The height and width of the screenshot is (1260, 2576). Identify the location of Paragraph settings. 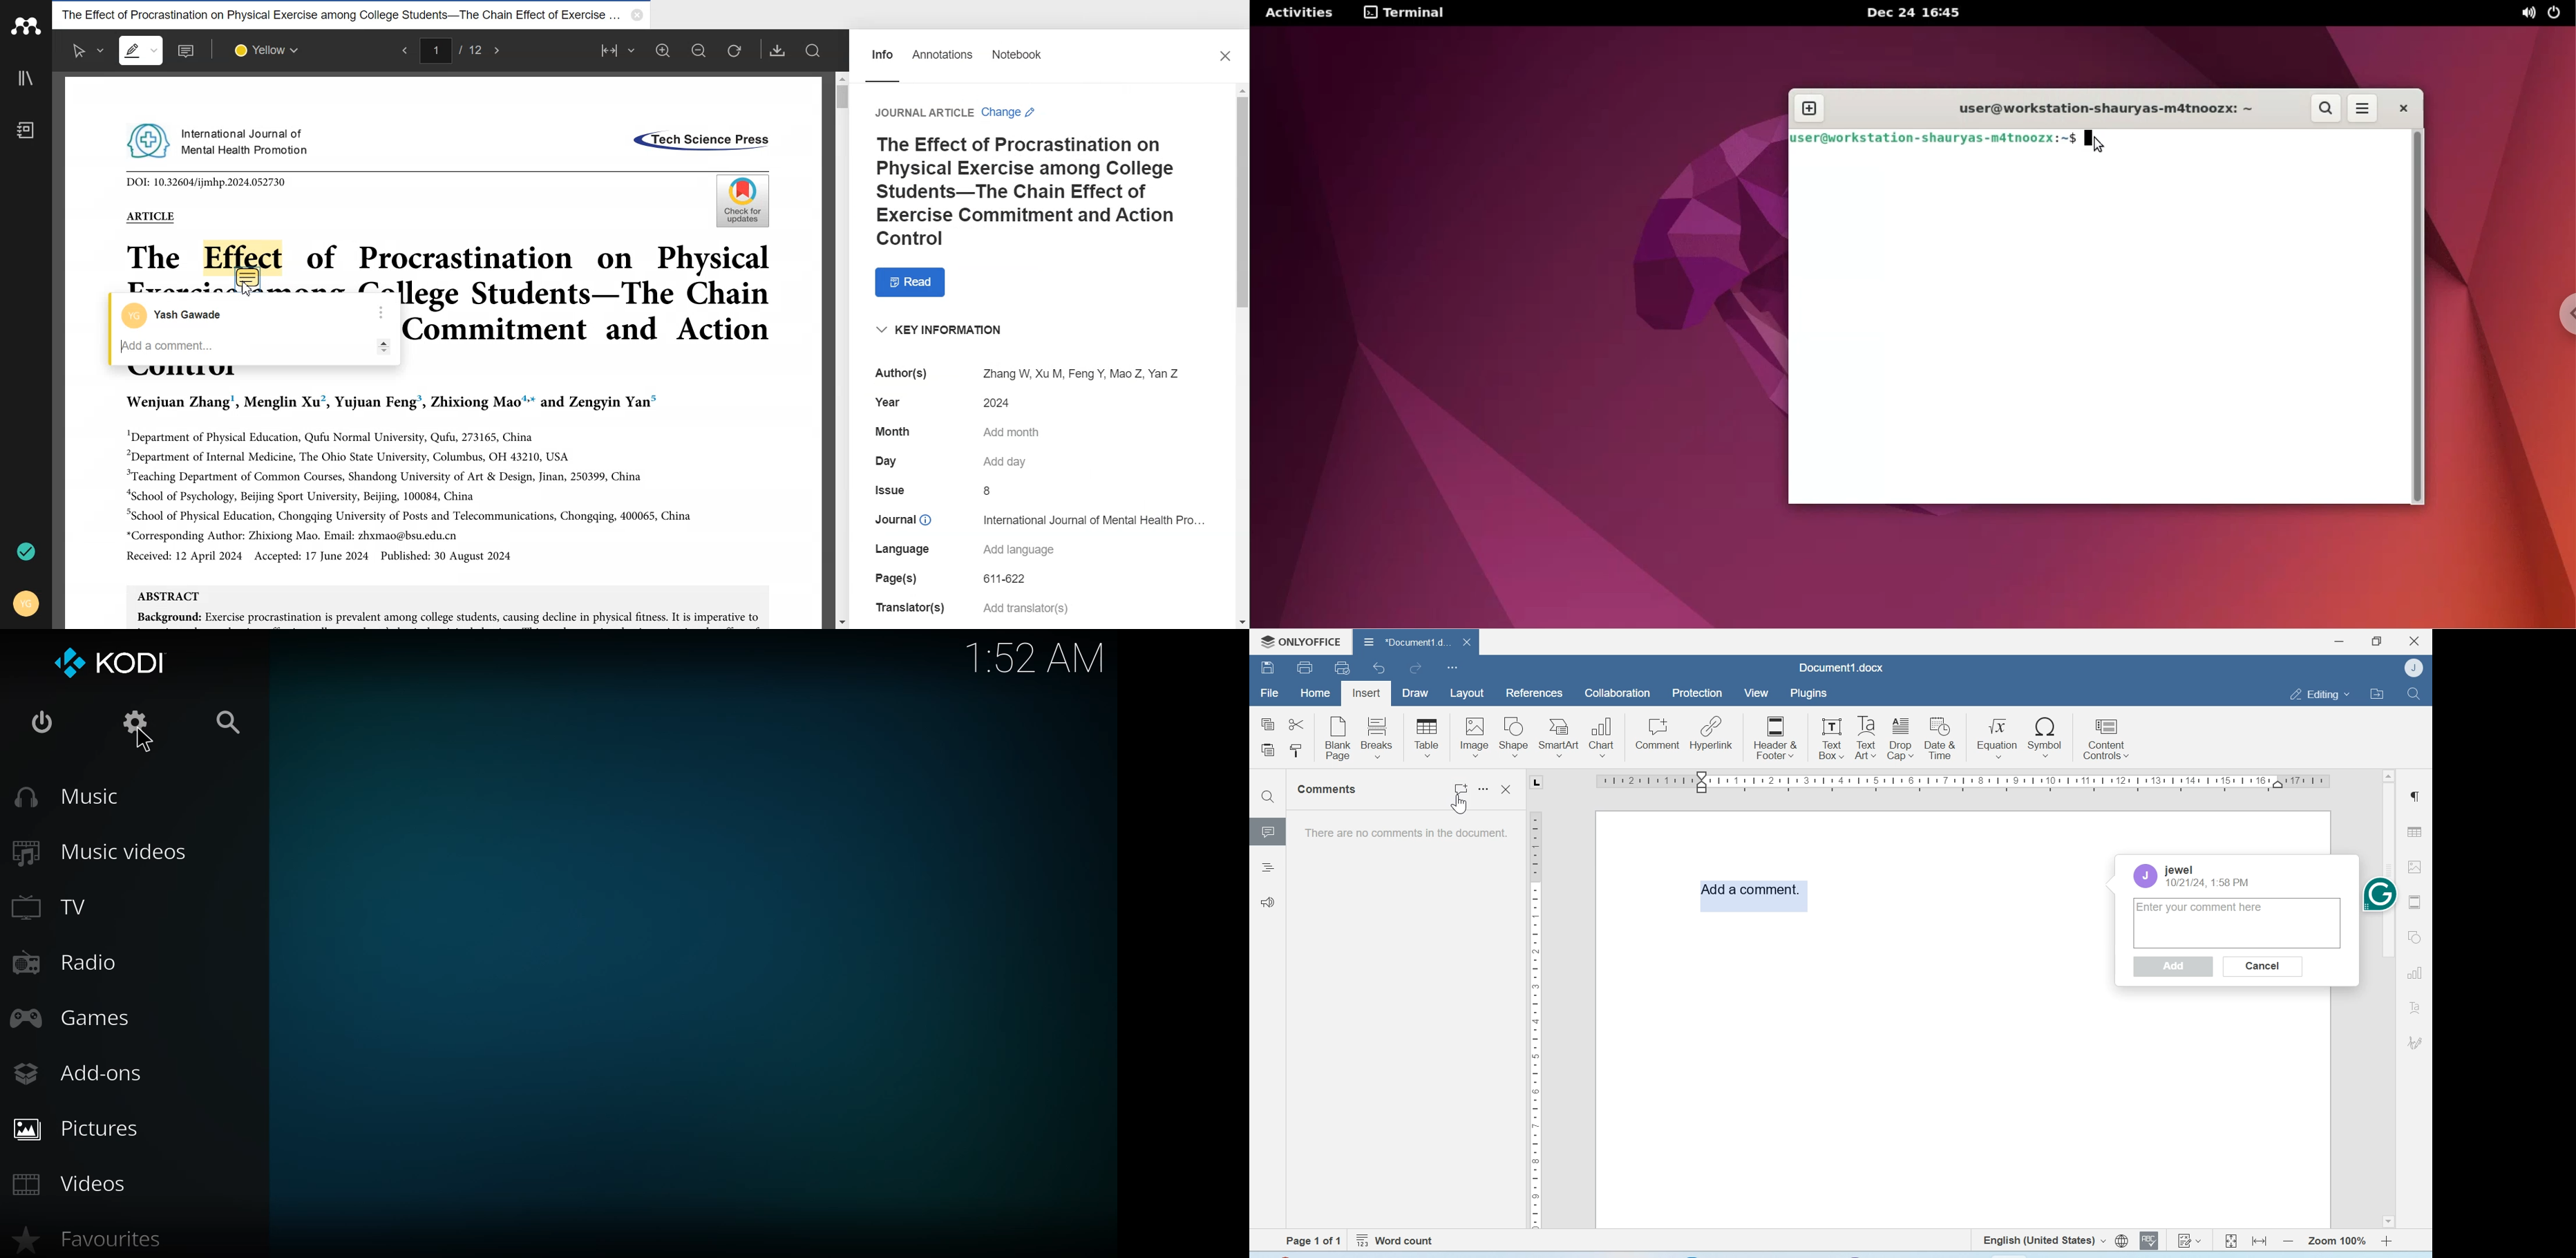
(2414, 796).